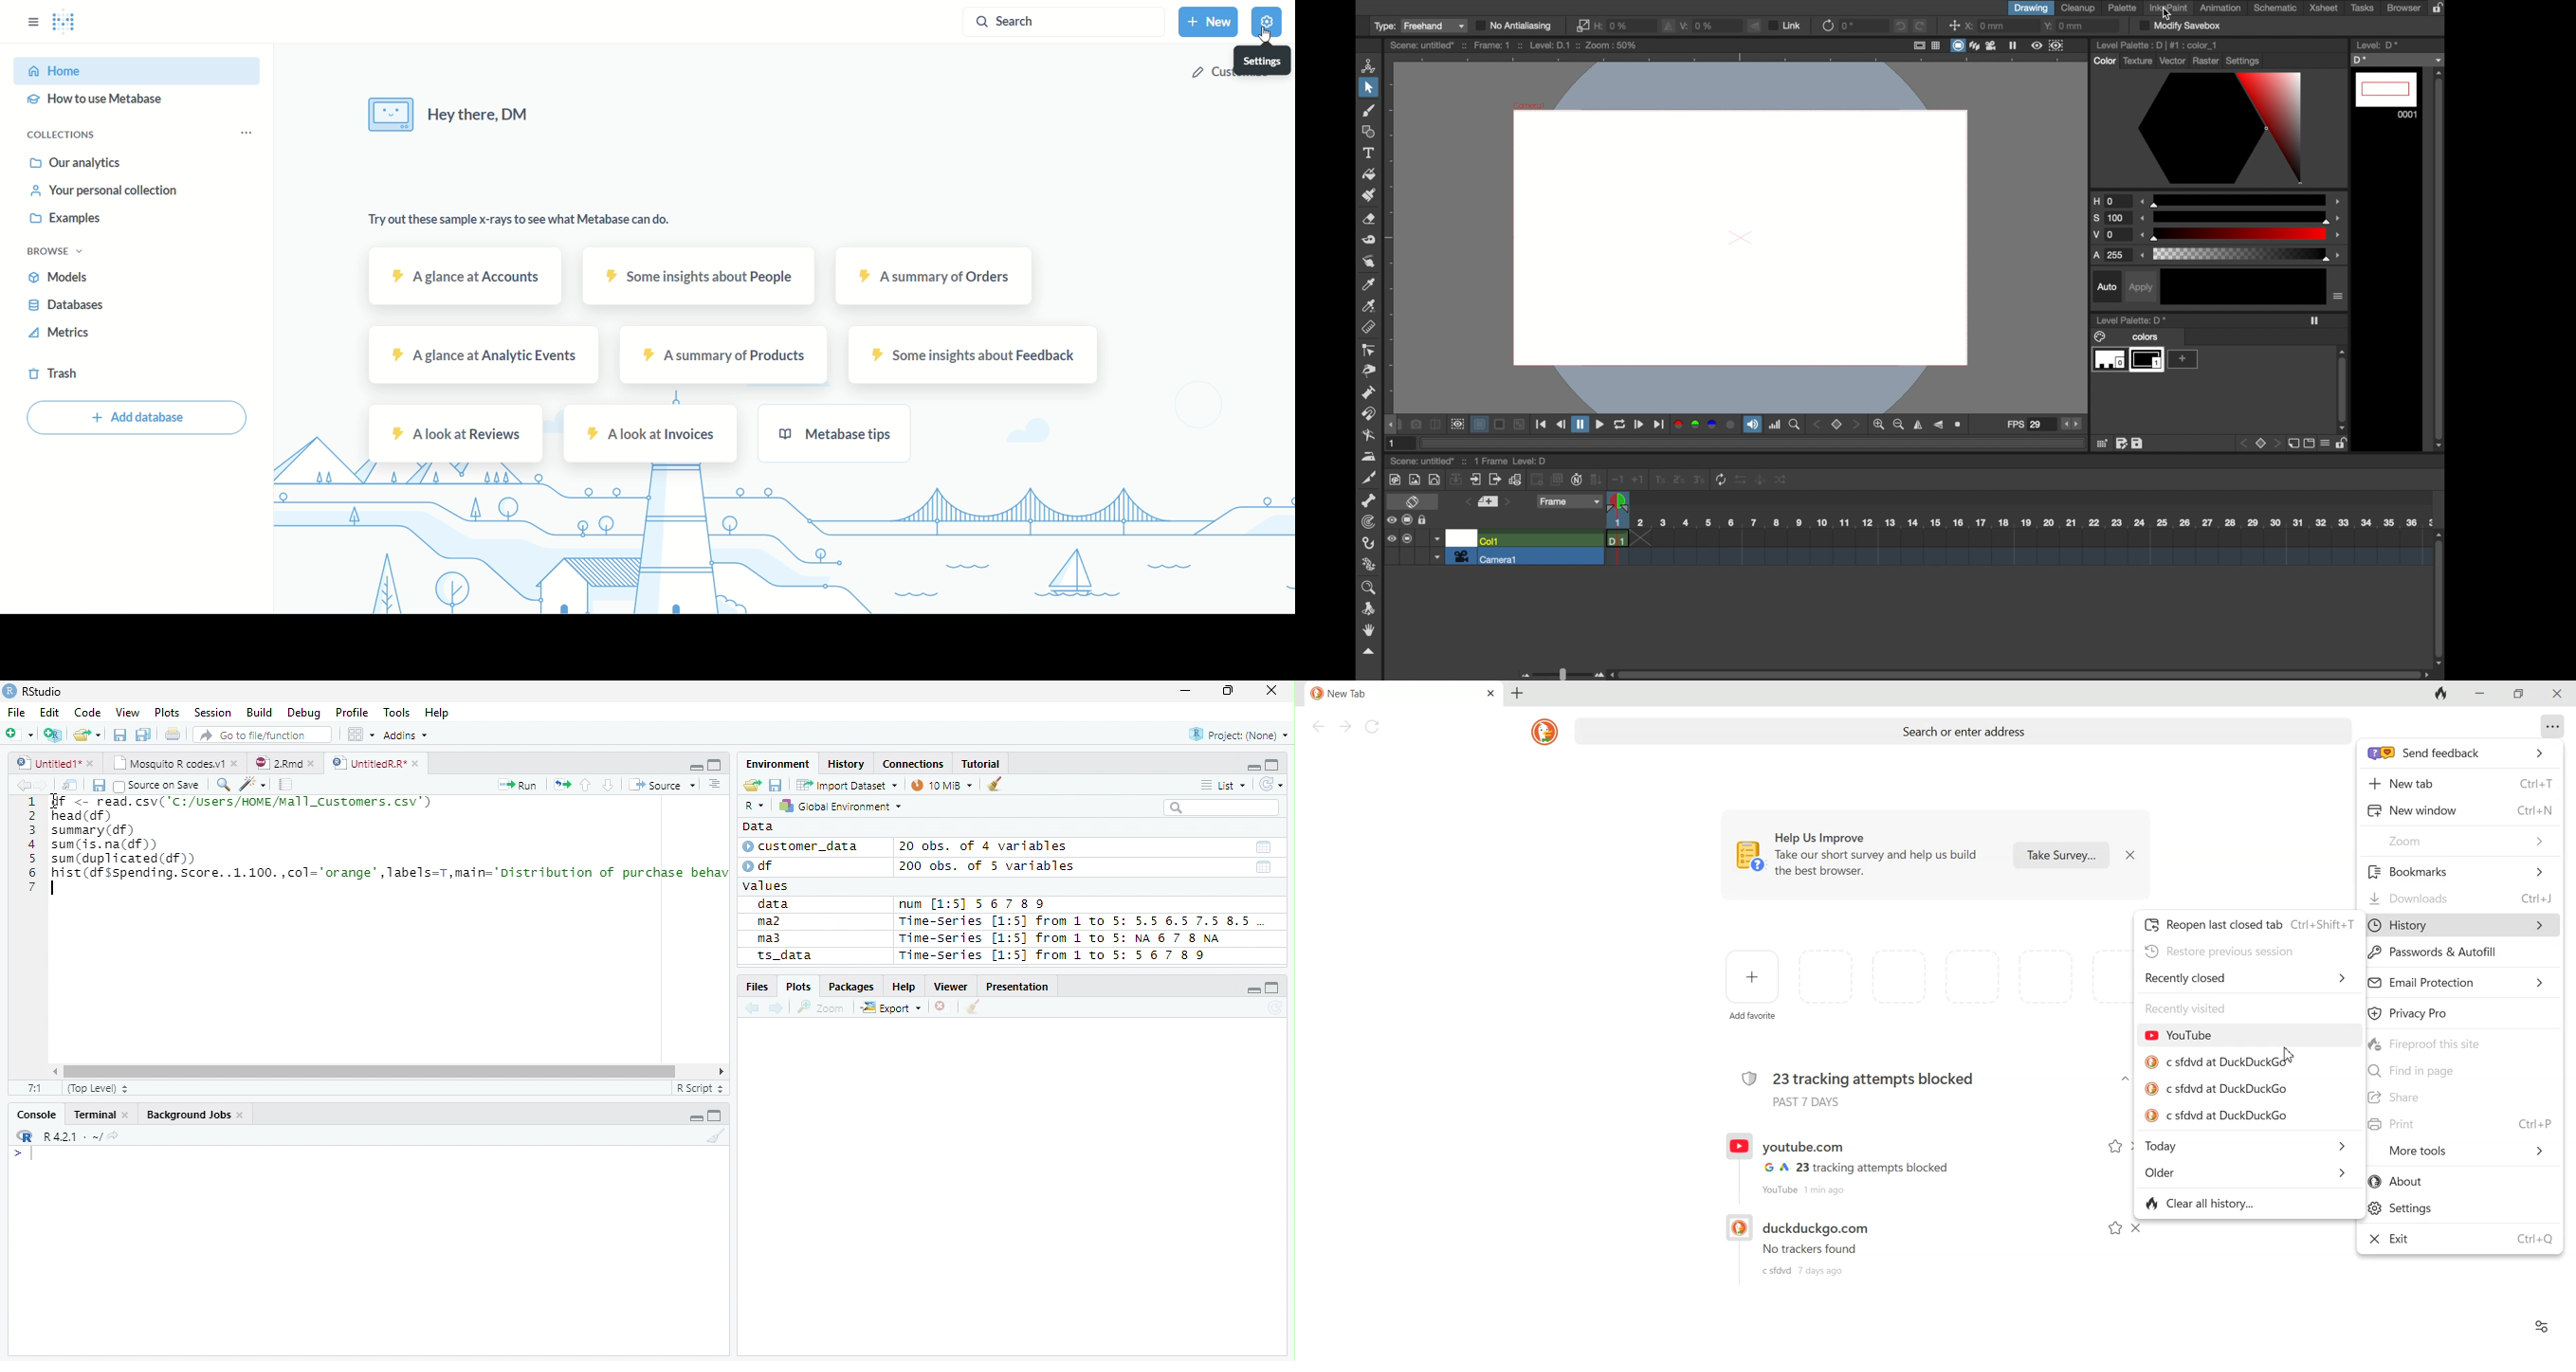  What do you see at coordinates (286, 785) in the screenshot?
I see `Compile Report` at bounding box center [286, 785].